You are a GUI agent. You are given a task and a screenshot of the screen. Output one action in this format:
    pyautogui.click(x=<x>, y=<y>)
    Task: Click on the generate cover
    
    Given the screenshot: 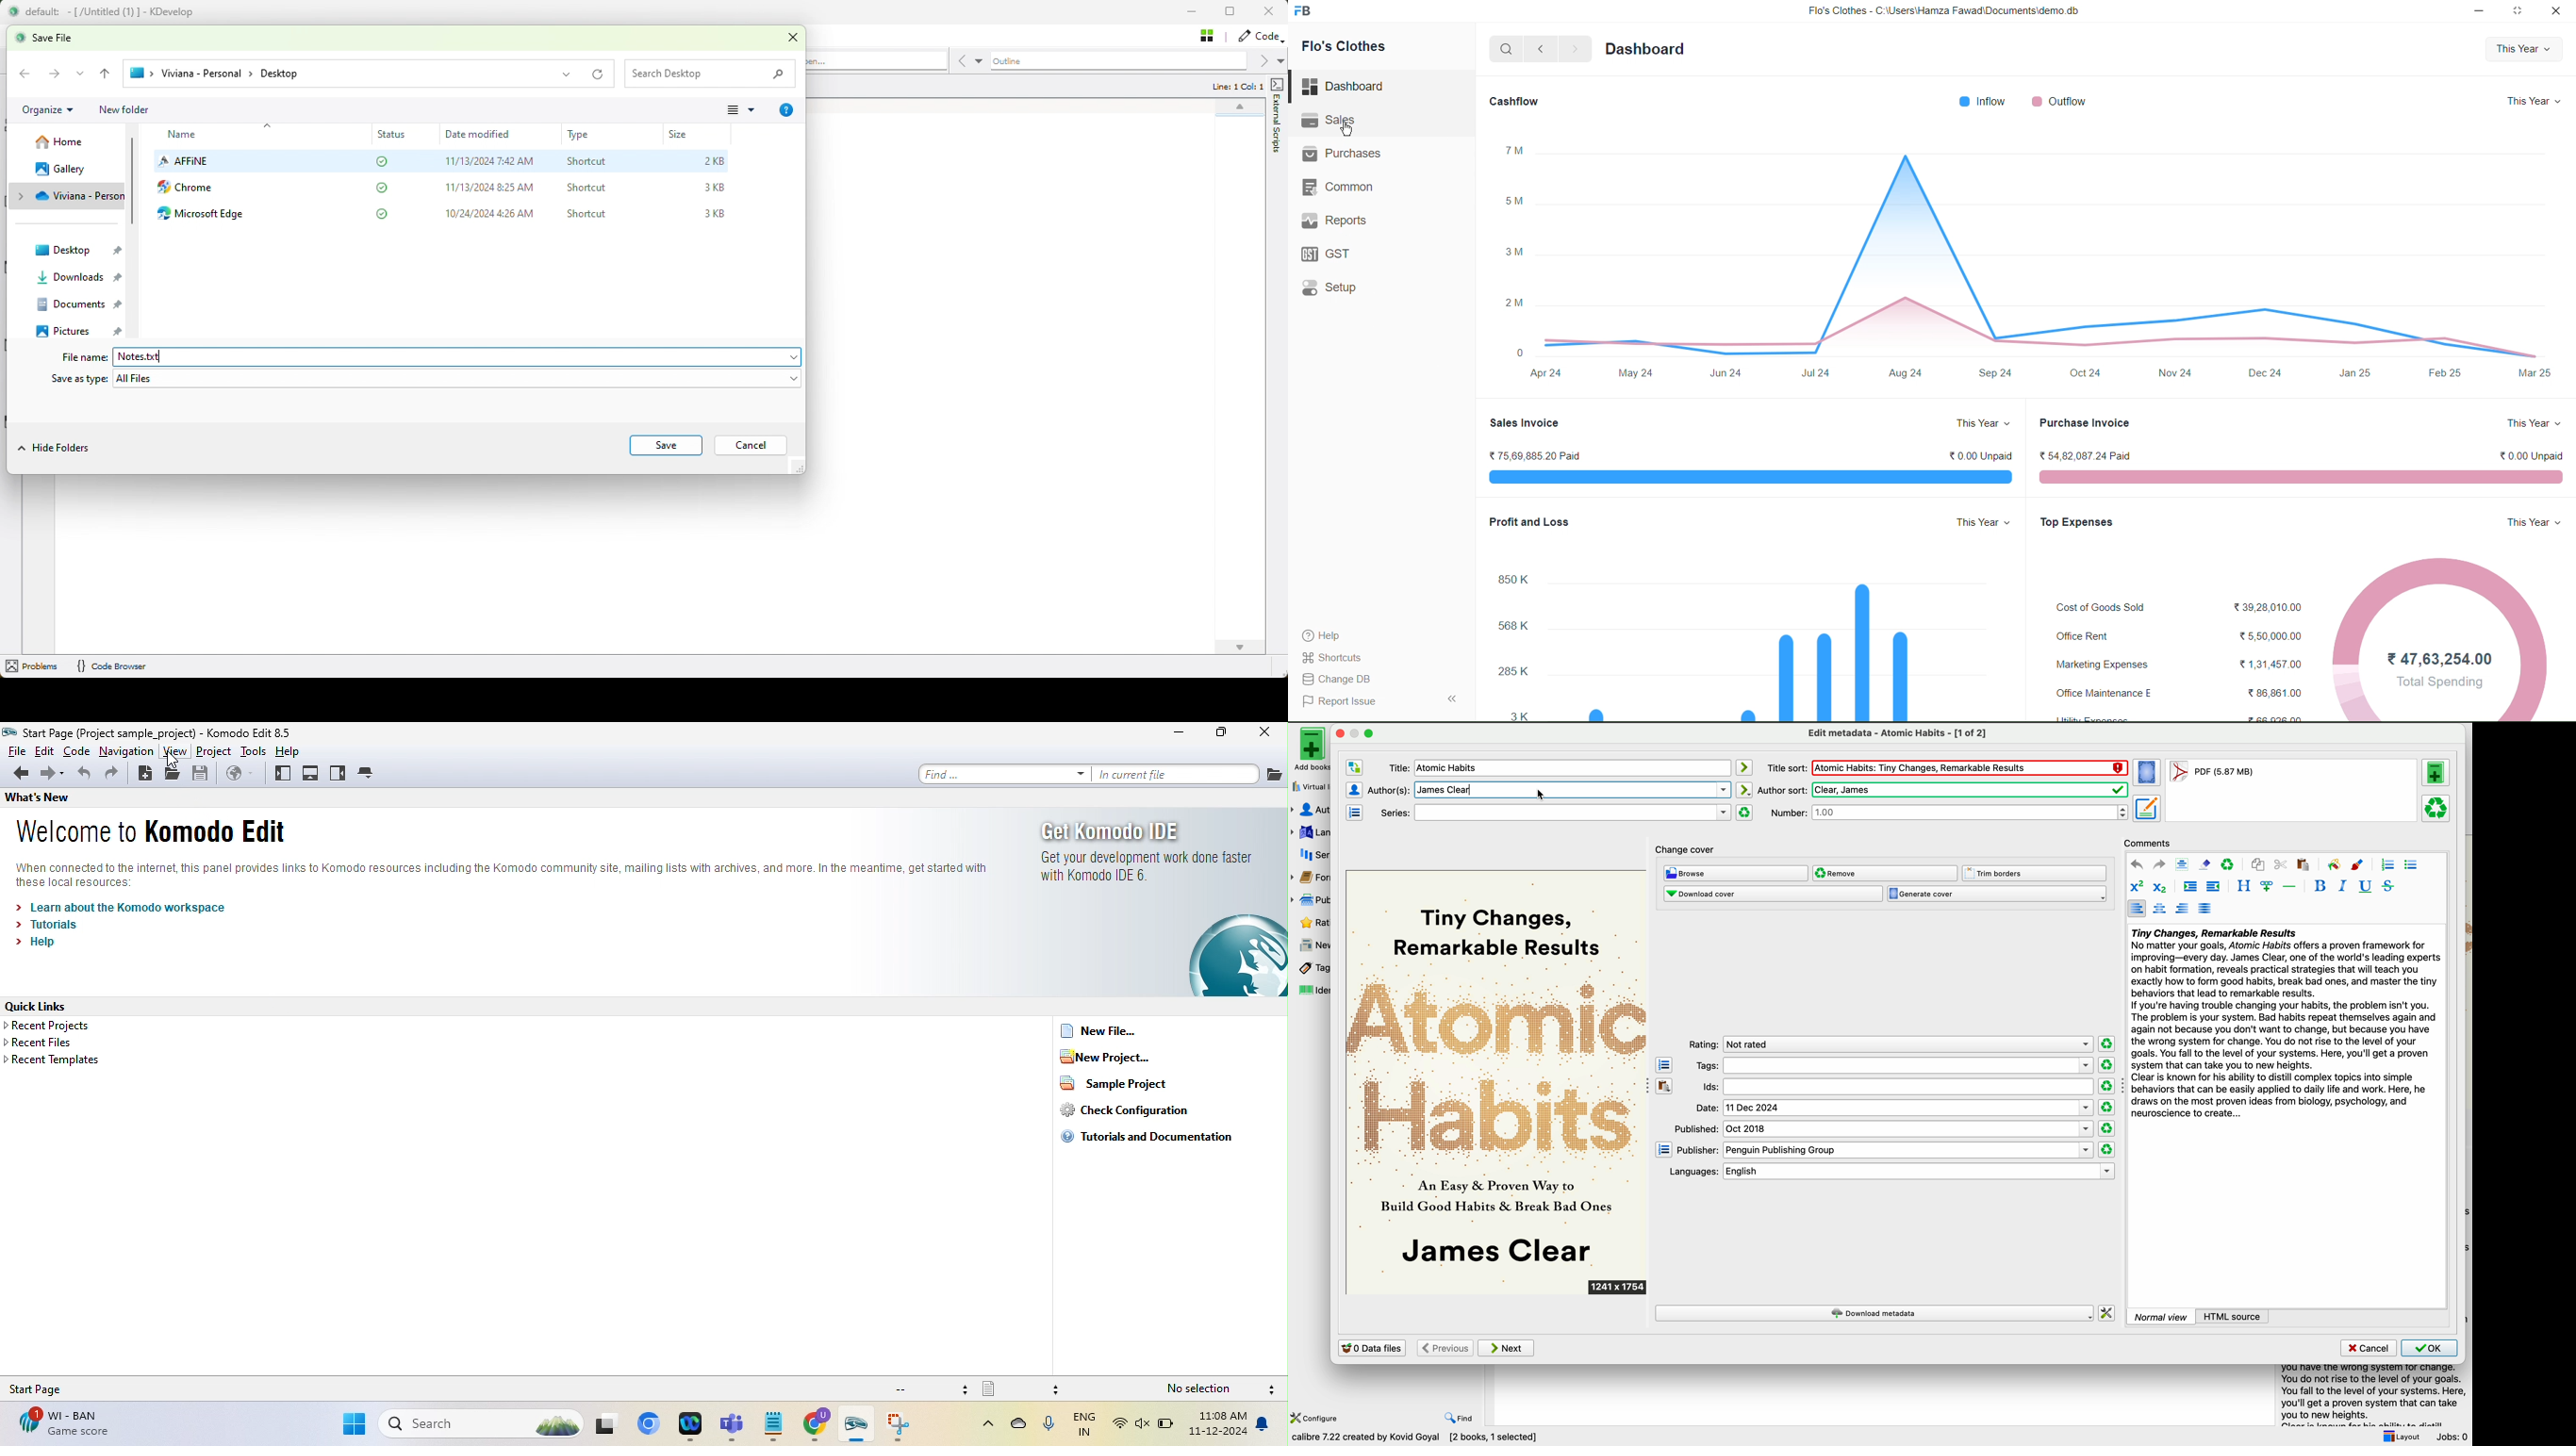 What is the action you would take?
    pyautogui.click(x=1997, y=894)
    